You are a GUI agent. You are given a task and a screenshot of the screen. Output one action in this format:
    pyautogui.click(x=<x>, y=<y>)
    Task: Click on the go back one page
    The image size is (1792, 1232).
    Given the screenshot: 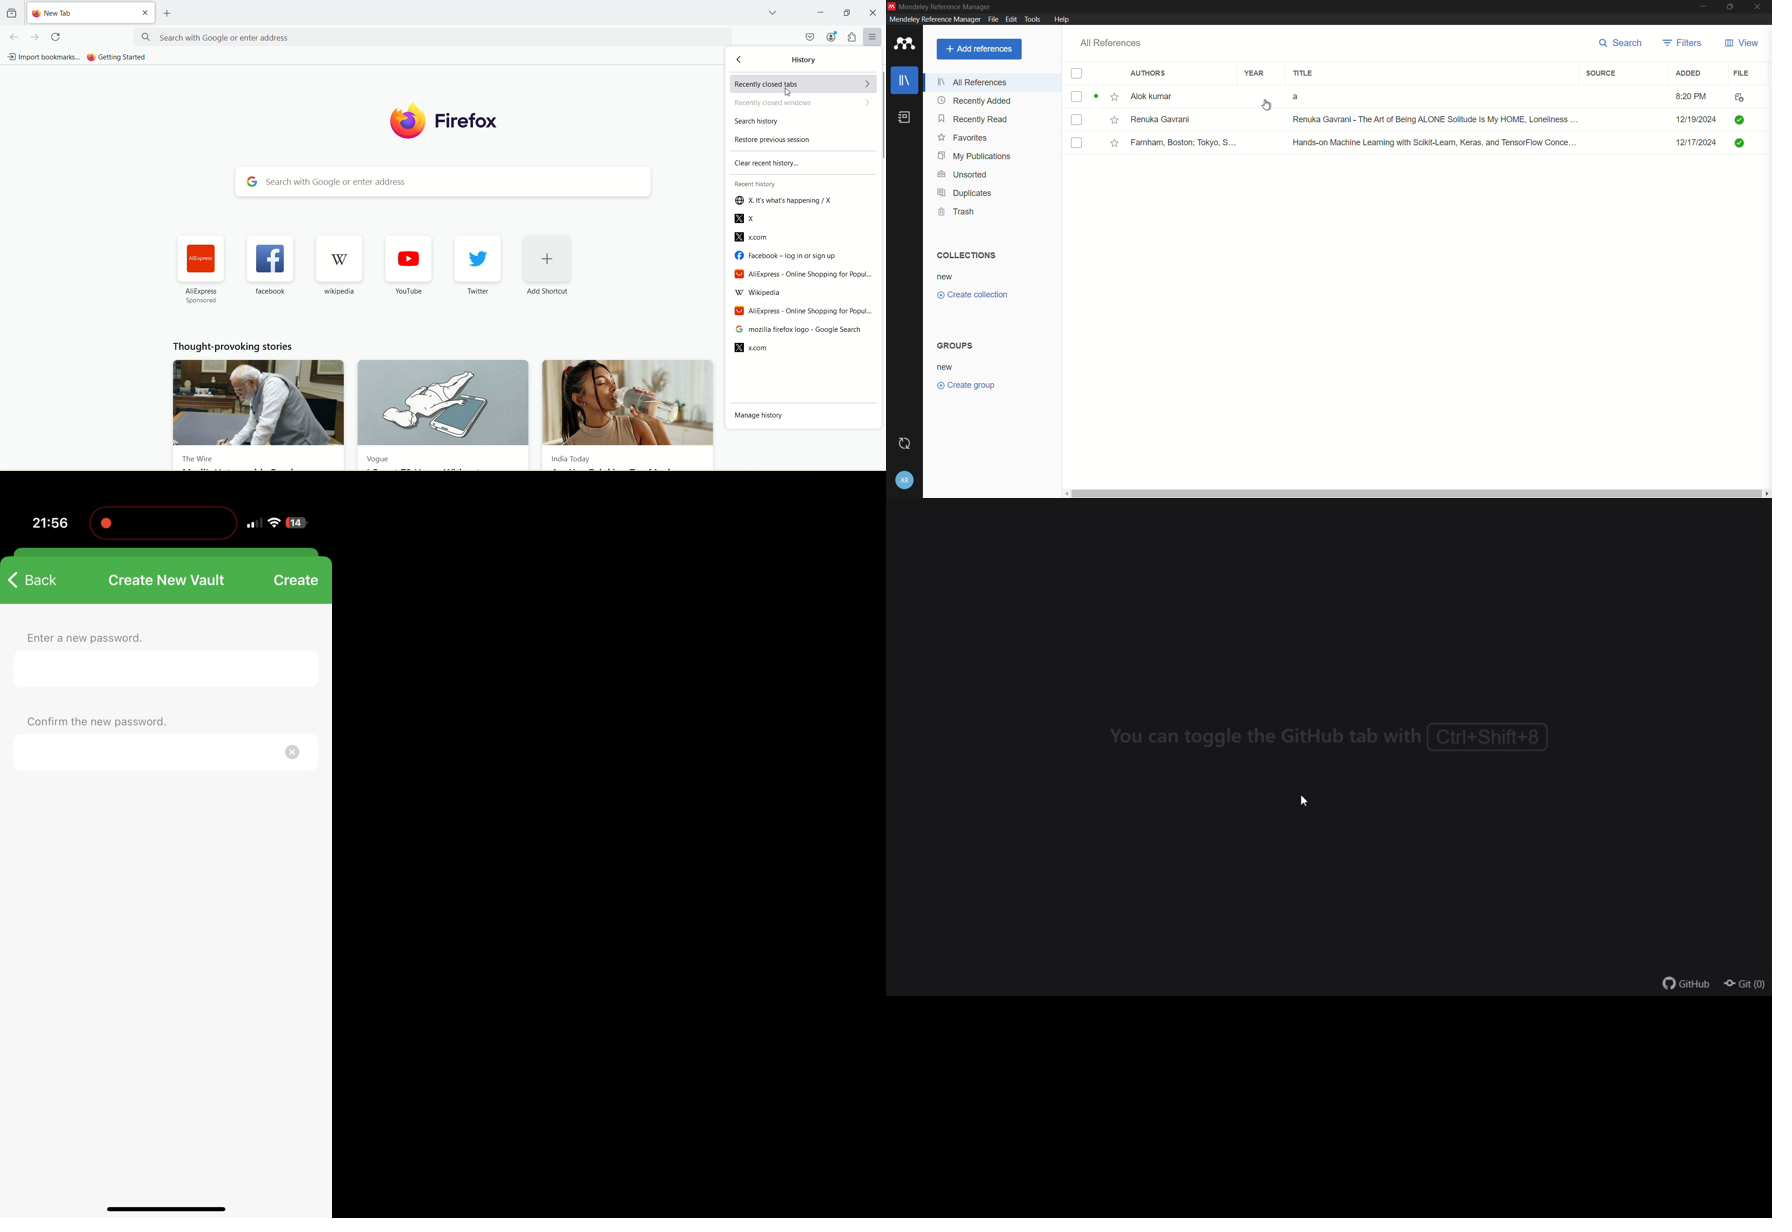 What is the action you would take?
    pyautogui.click(x=15, y=37)
    